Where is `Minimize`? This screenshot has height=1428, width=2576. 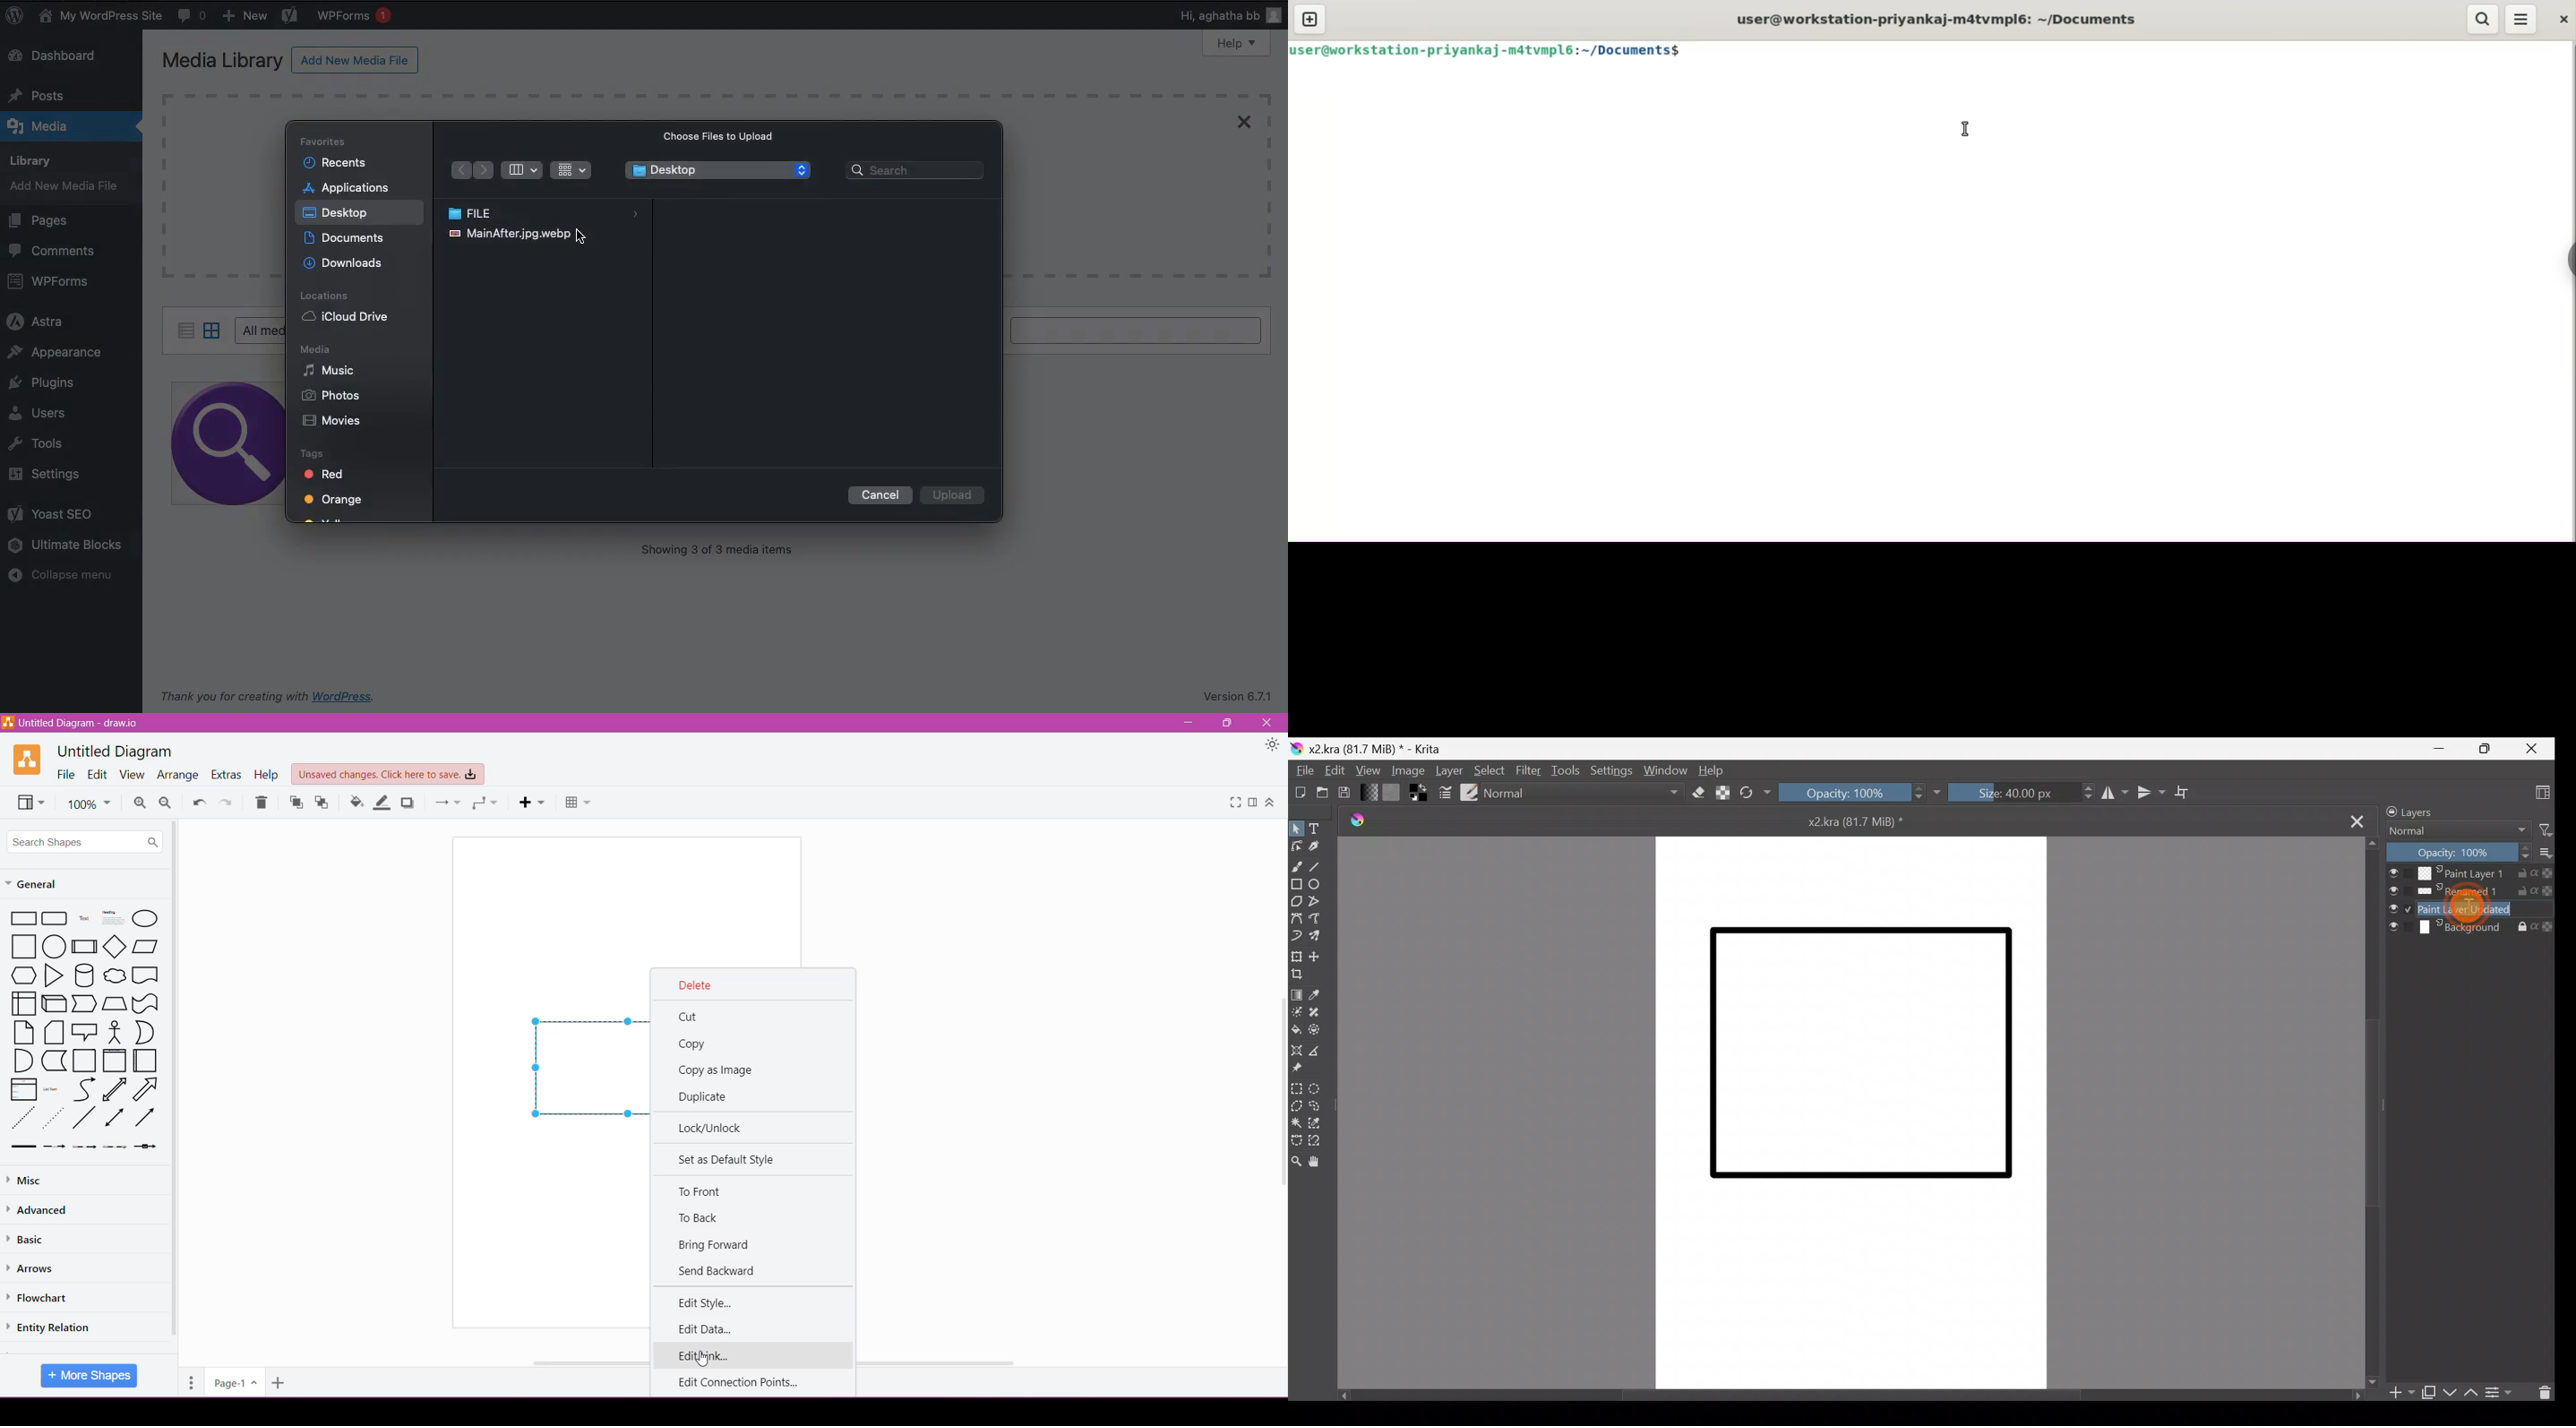
Minimize is located at coordinates (2441, 750).